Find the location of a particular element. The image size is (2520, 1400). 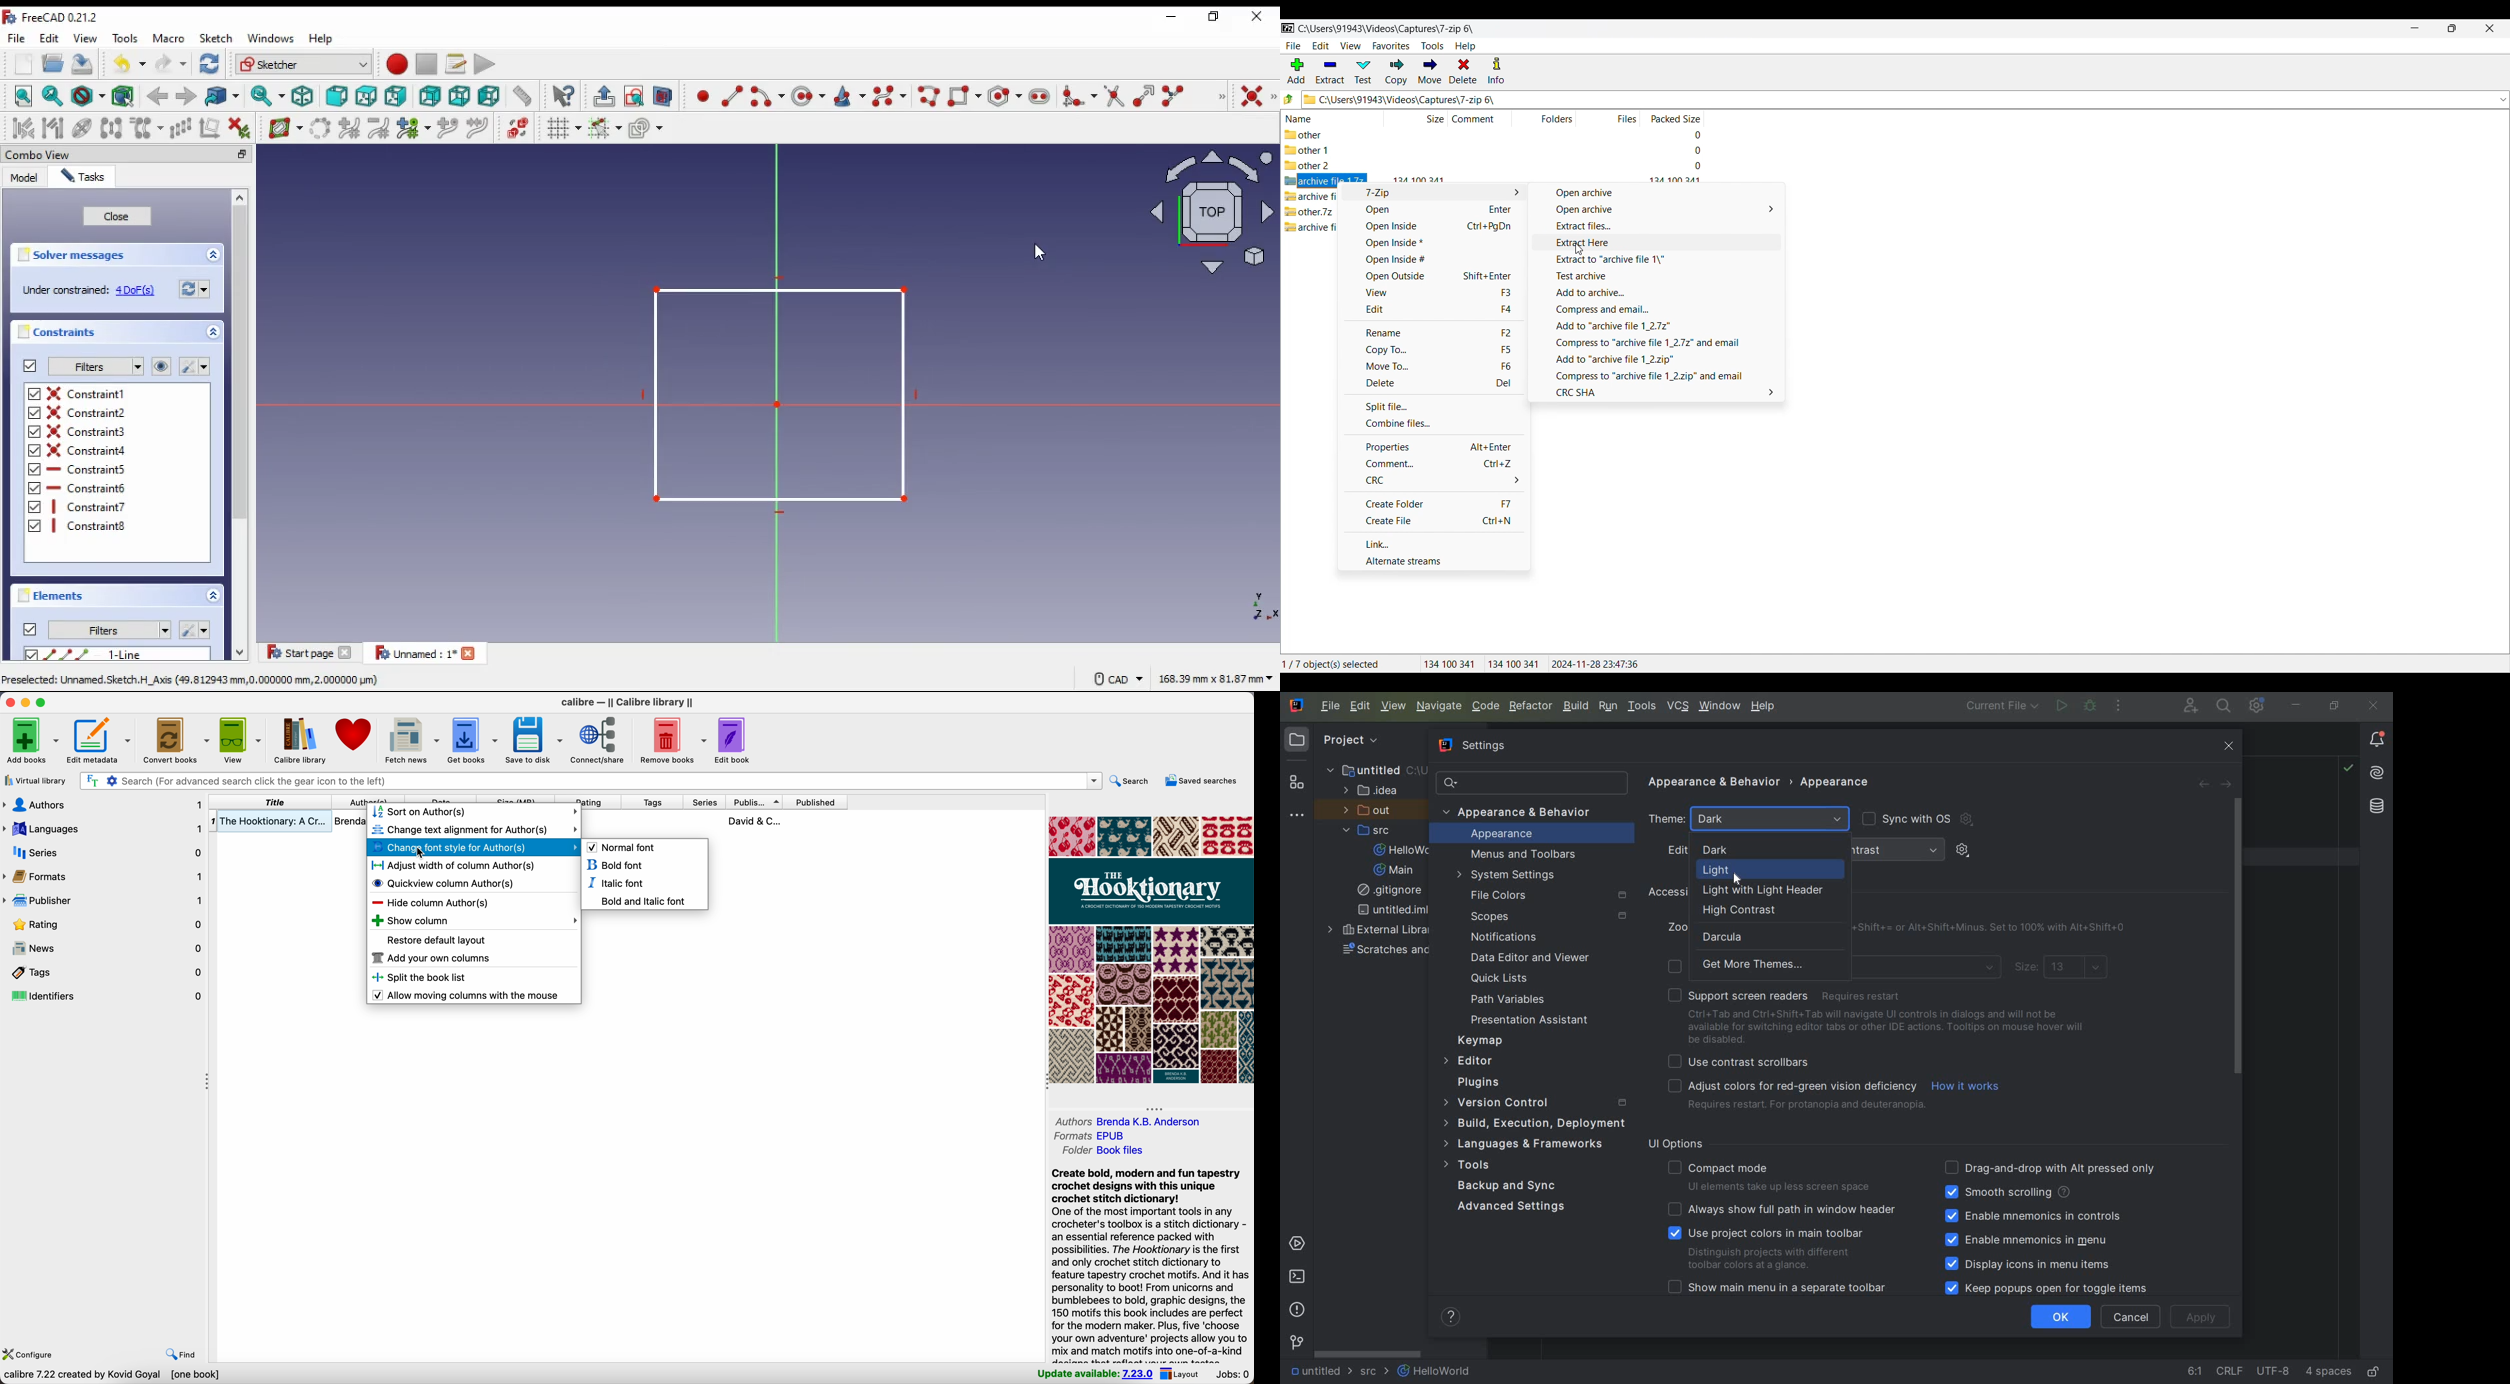

PROJECT folder is located at coordinates (1297, 742).